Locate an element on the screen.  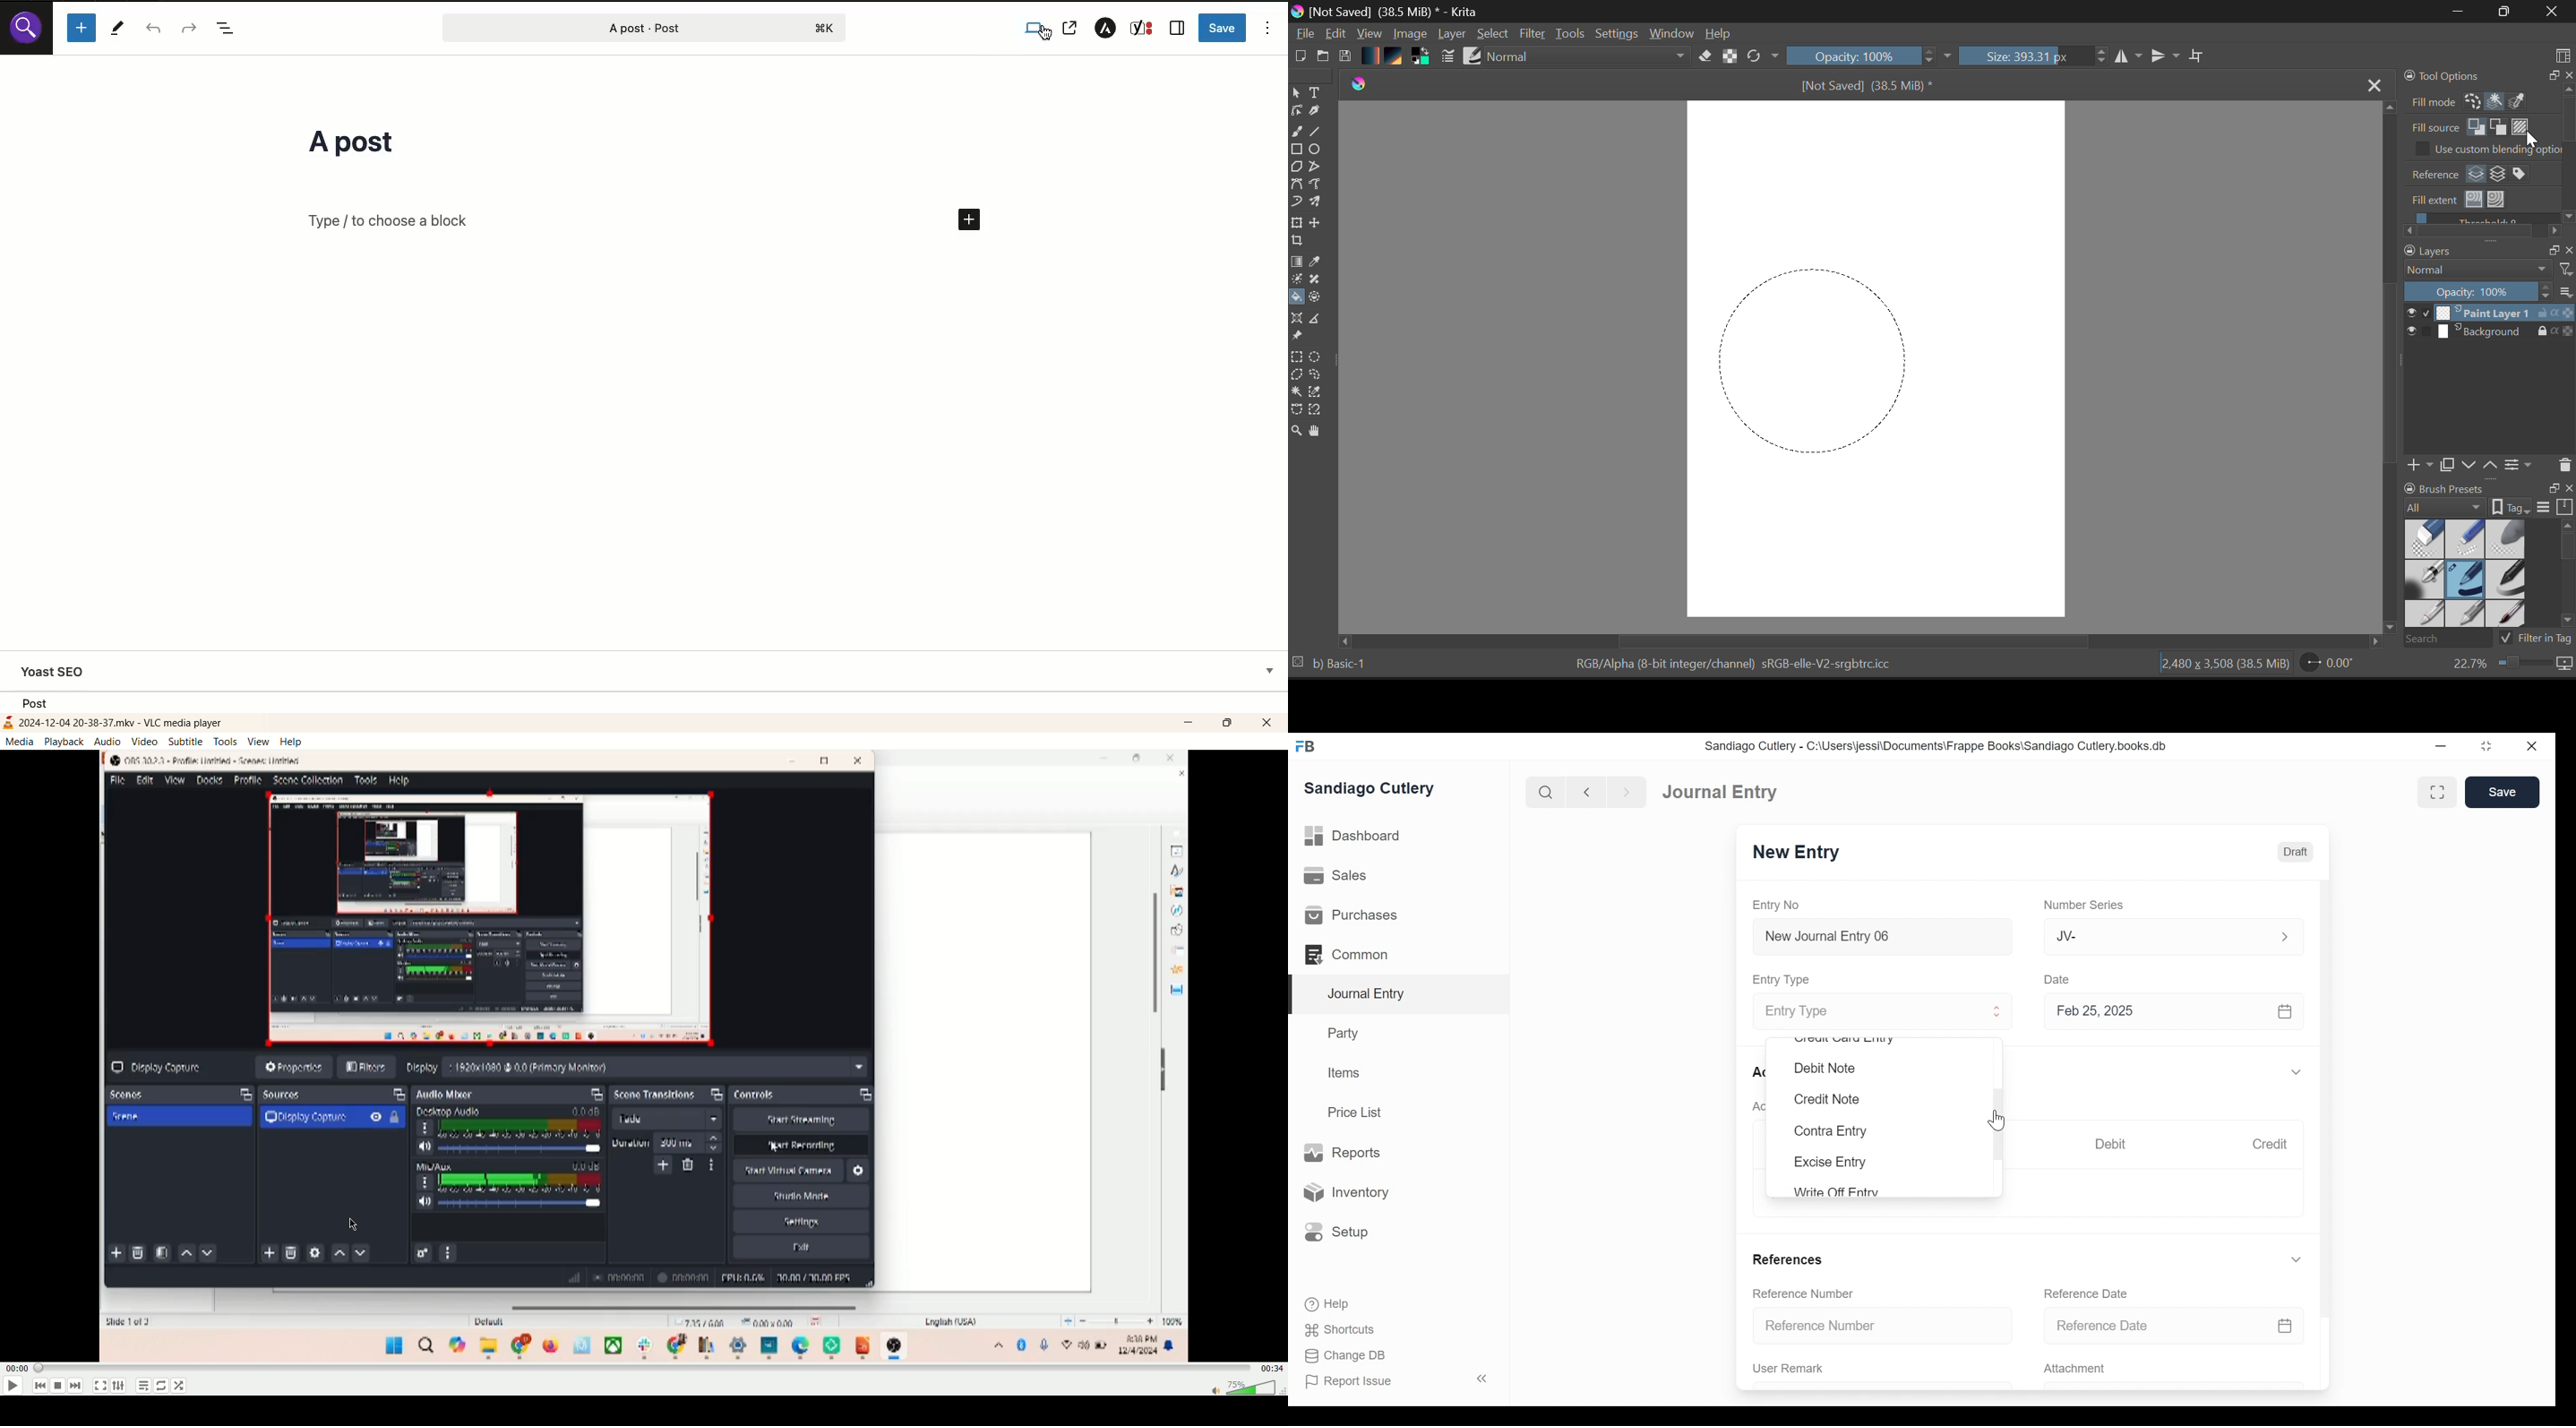
Price List is located at coordinates (1359, 1112).